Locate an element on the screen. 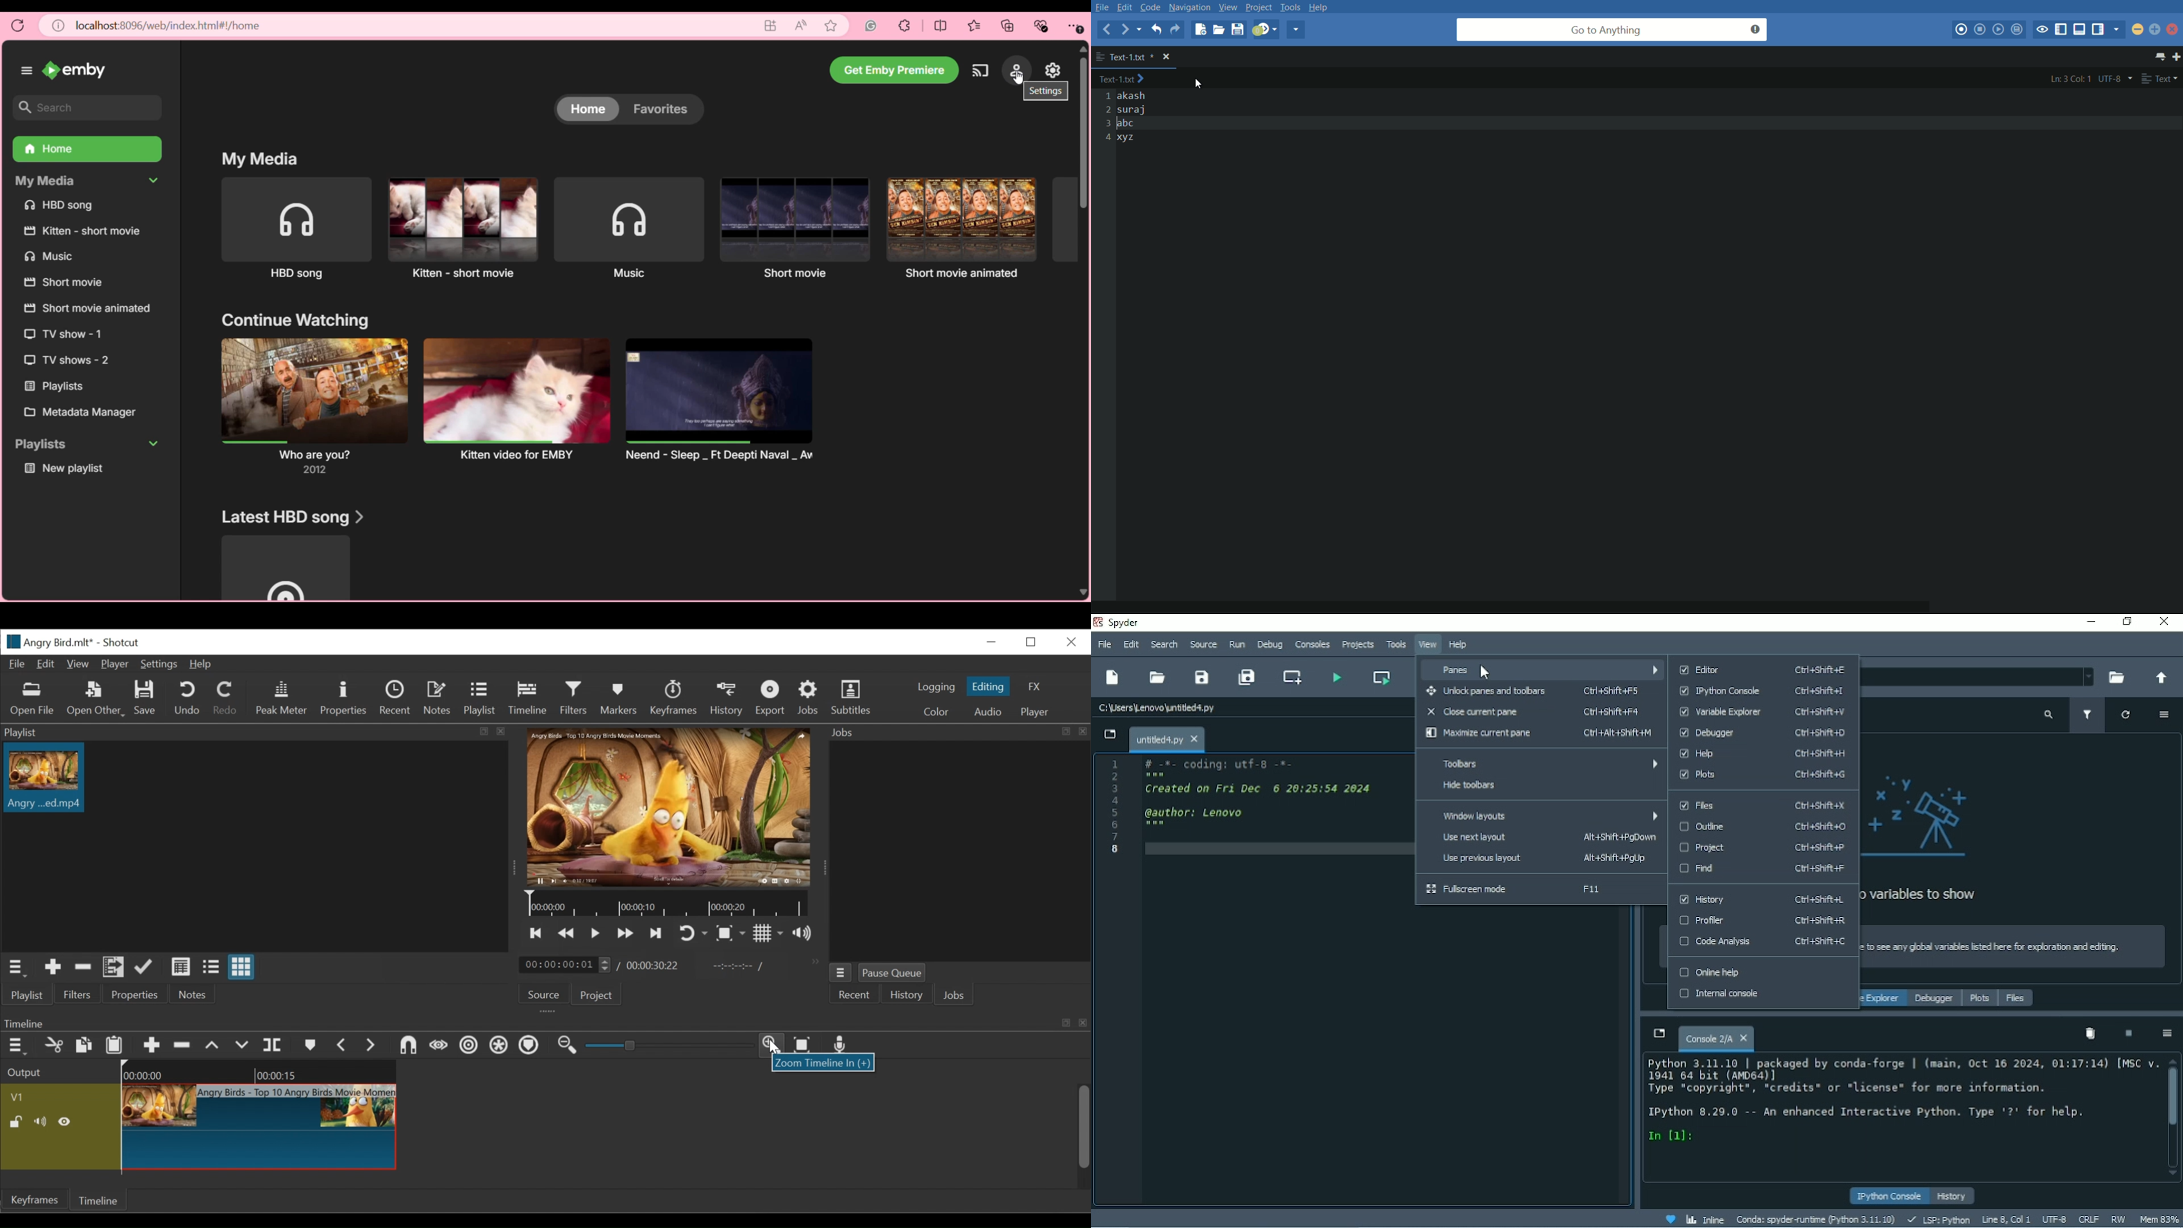 Image resolution: width=2184 pixels, height=1232 pixels. Fullscreen mode is located at coordinates (1516, 890).